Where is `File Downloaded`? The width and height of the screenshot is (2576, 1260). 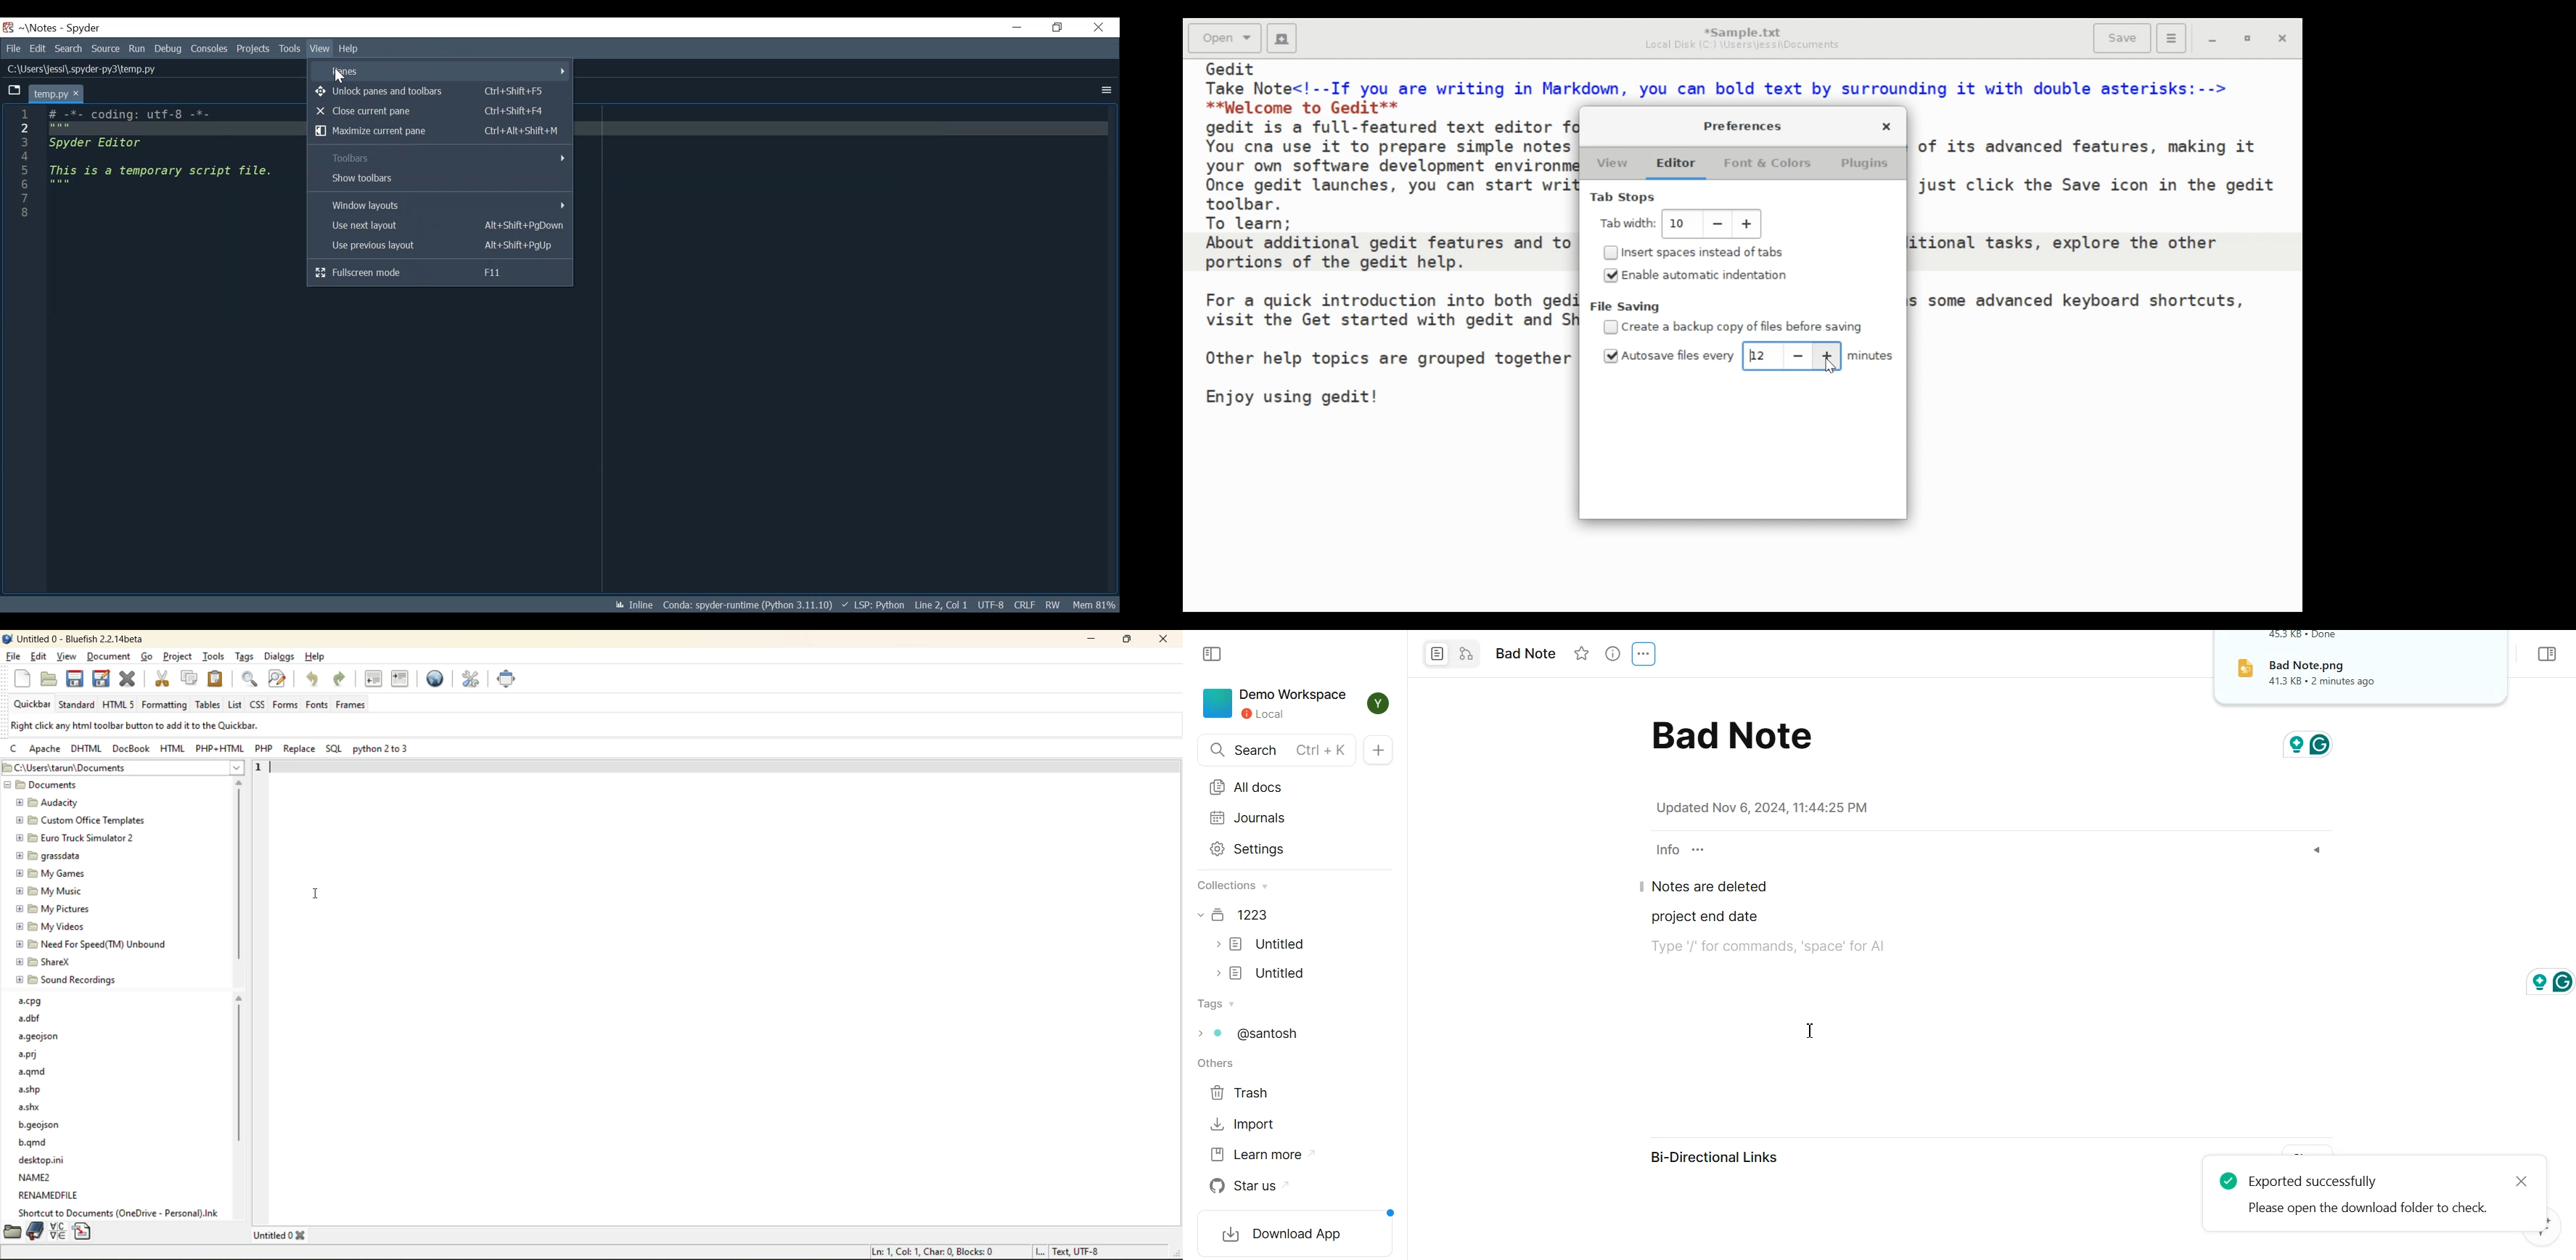
File Downloaded is located at coordinates (2357, 673).